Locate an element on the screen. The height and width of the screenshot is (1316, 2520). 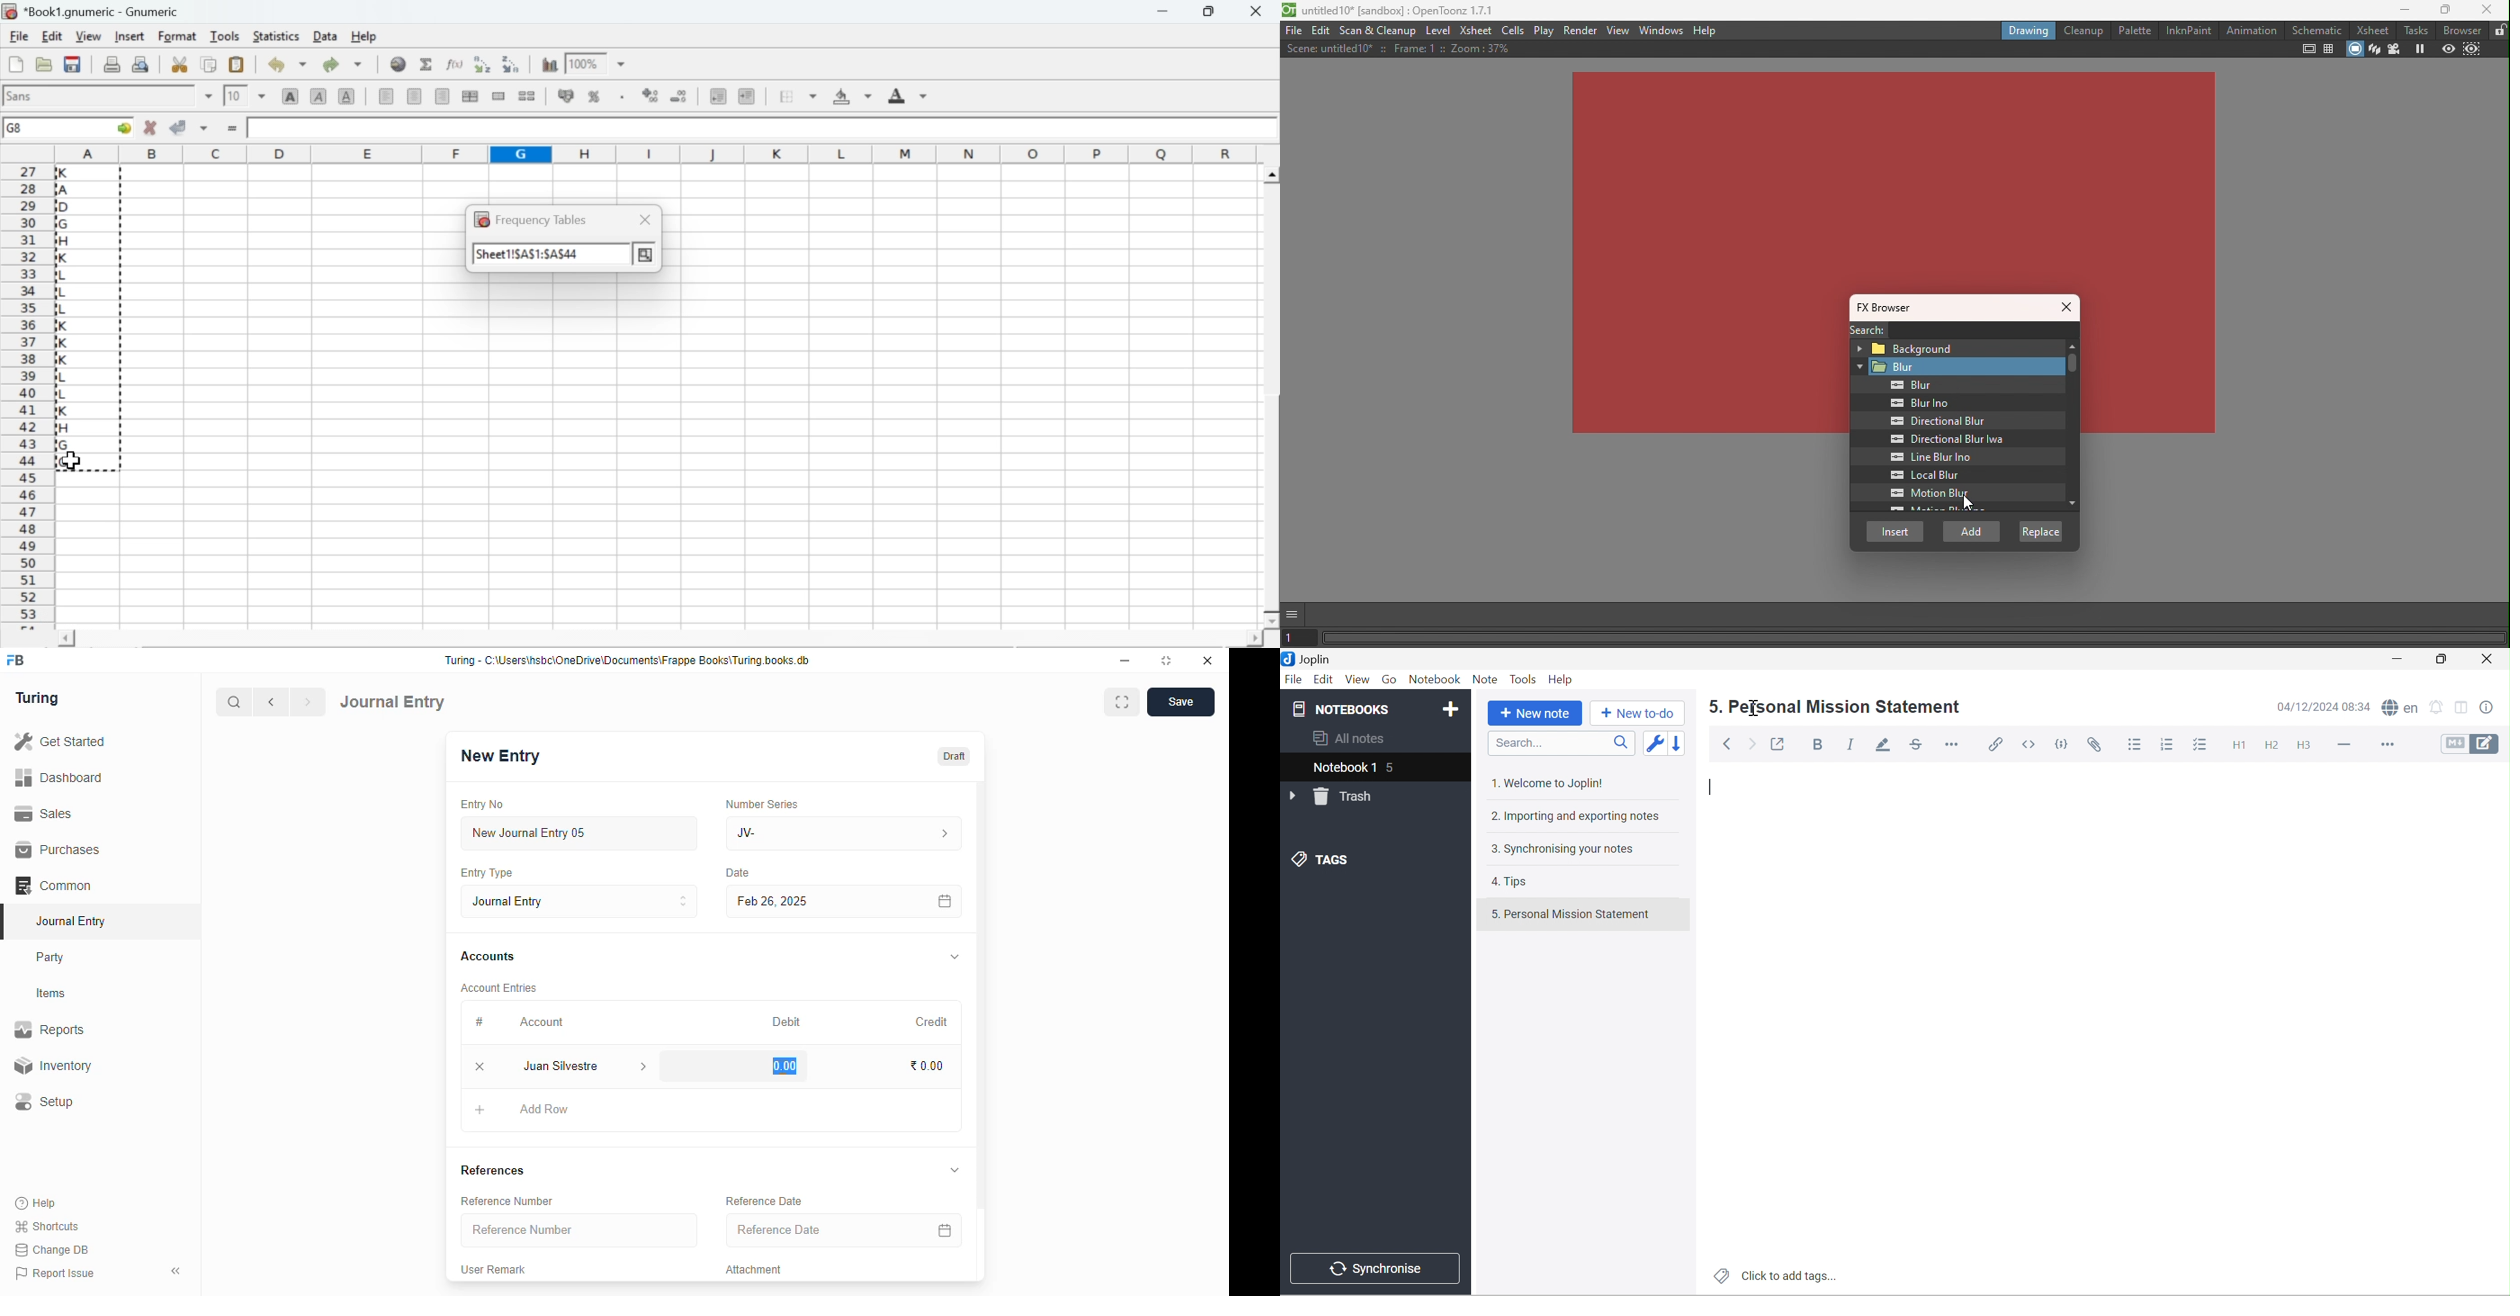
Close is located at coordinates (2068, 309).